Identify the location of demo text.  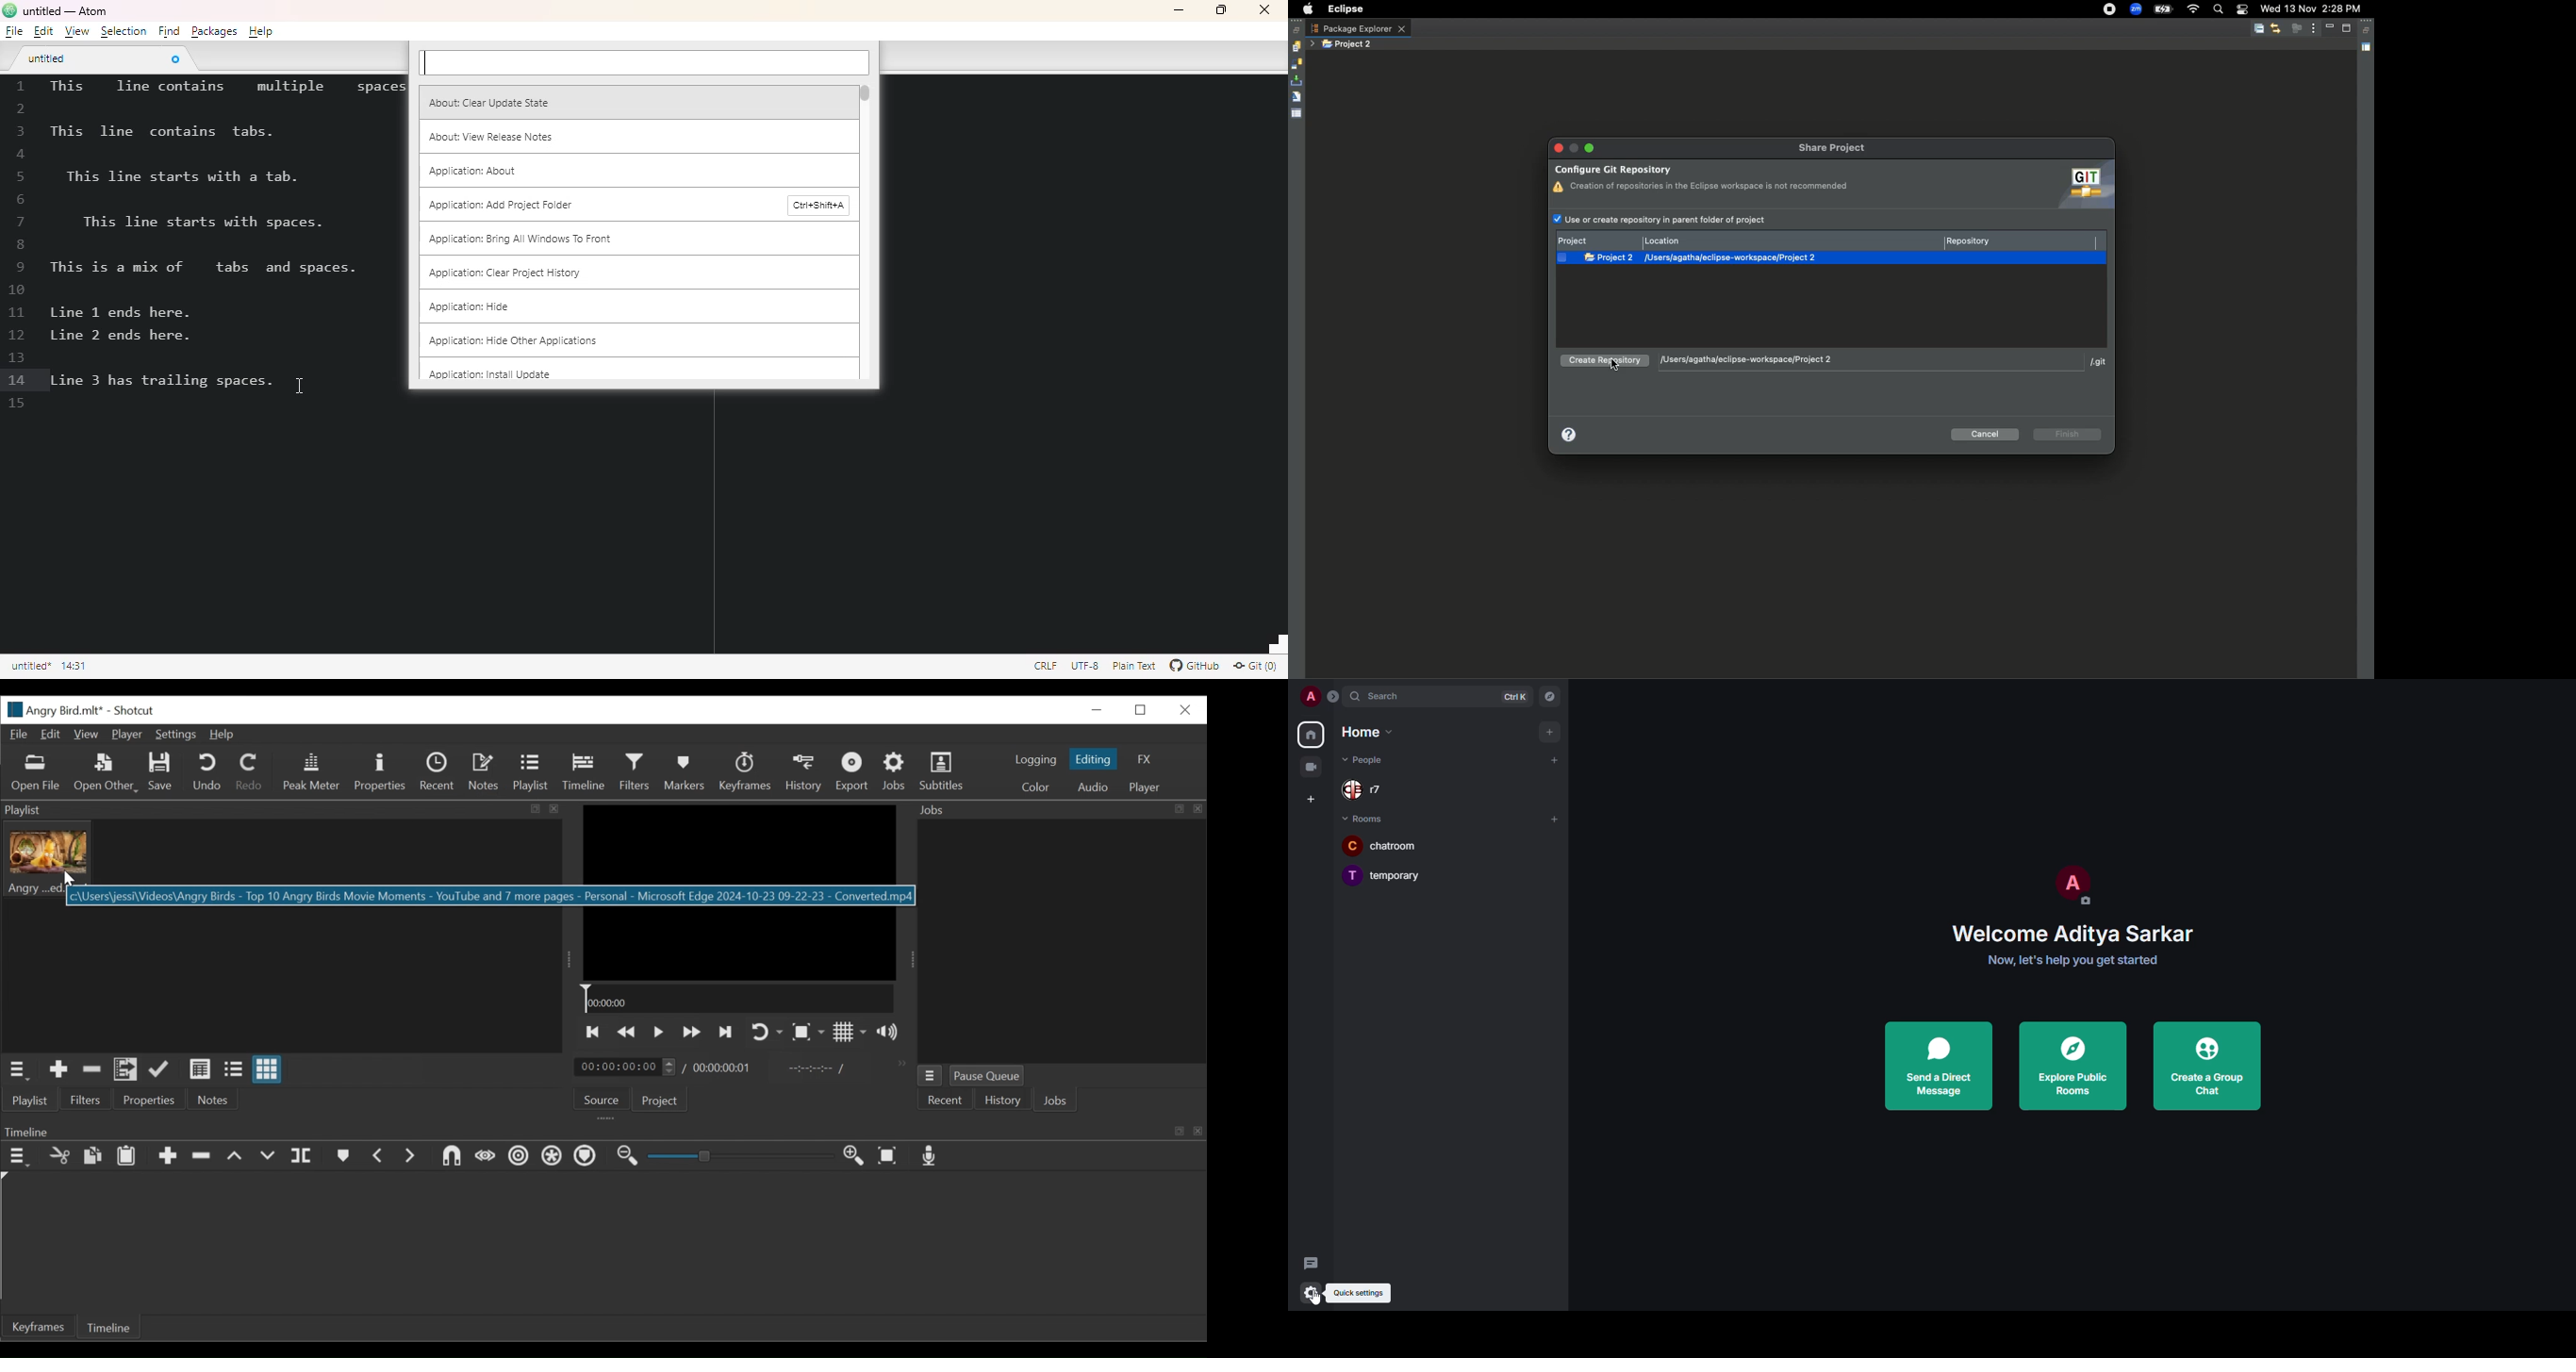
(222, 234).